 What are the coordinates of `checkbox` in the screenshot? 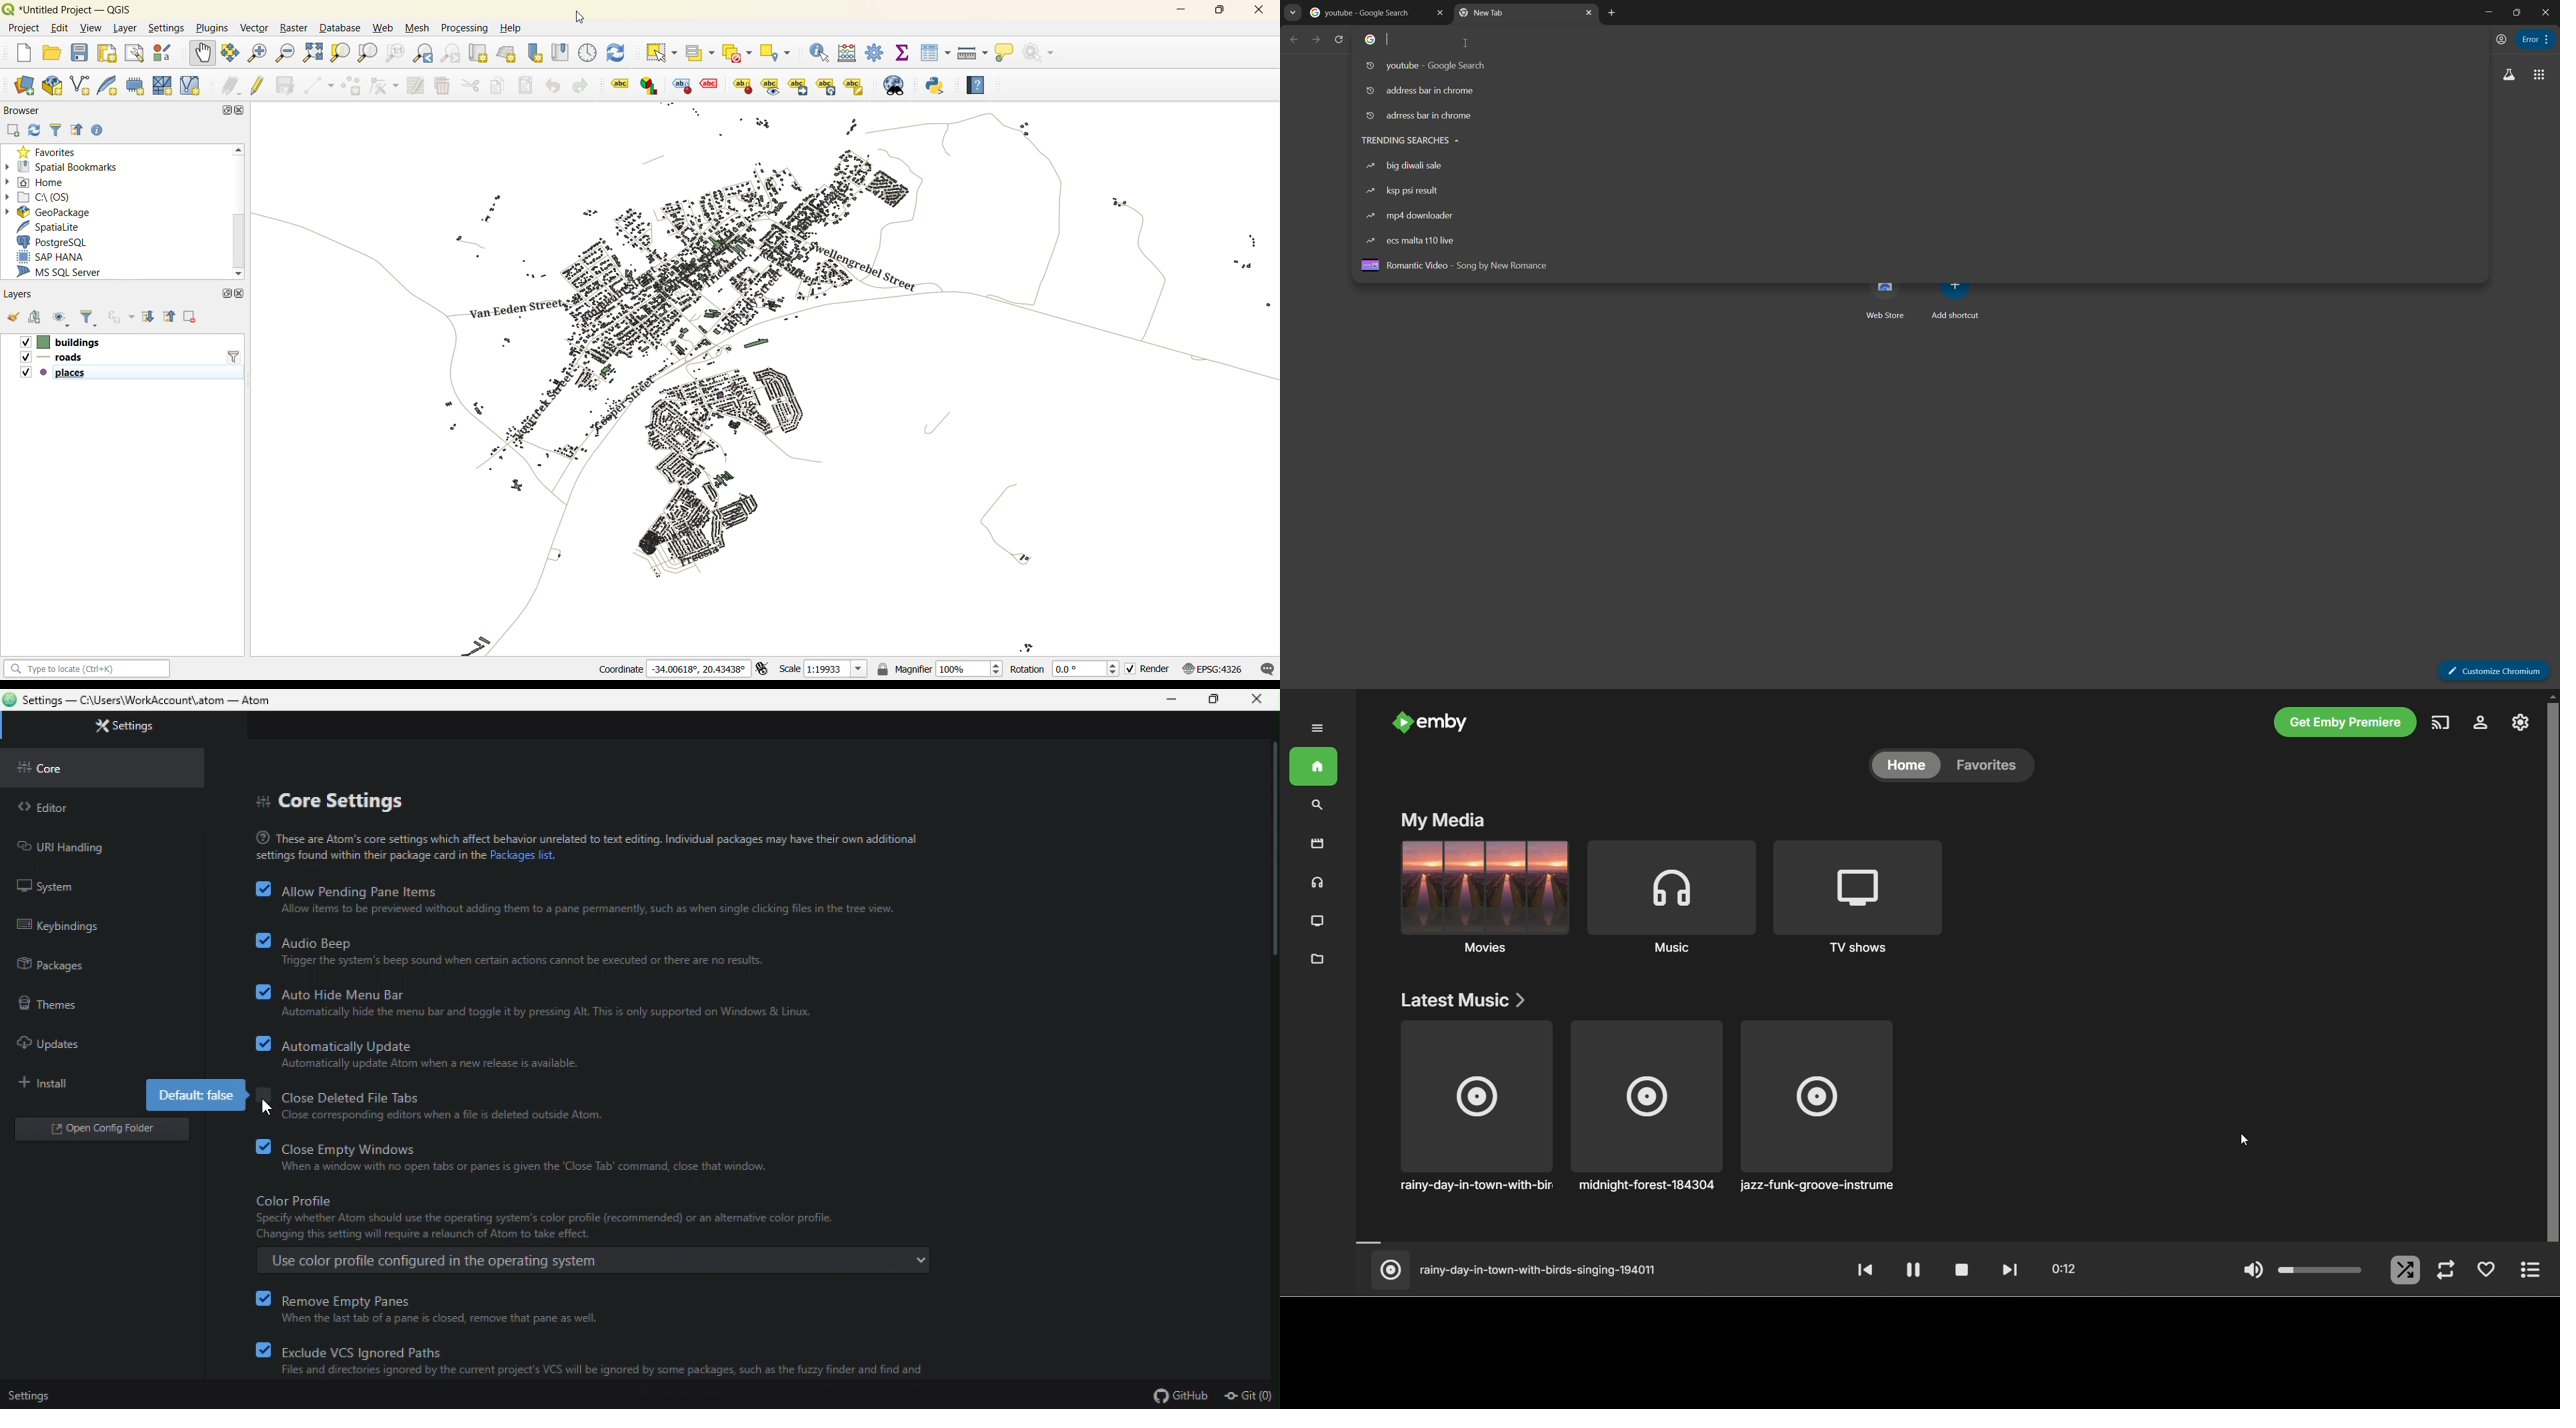 It's located at (261, 1347).